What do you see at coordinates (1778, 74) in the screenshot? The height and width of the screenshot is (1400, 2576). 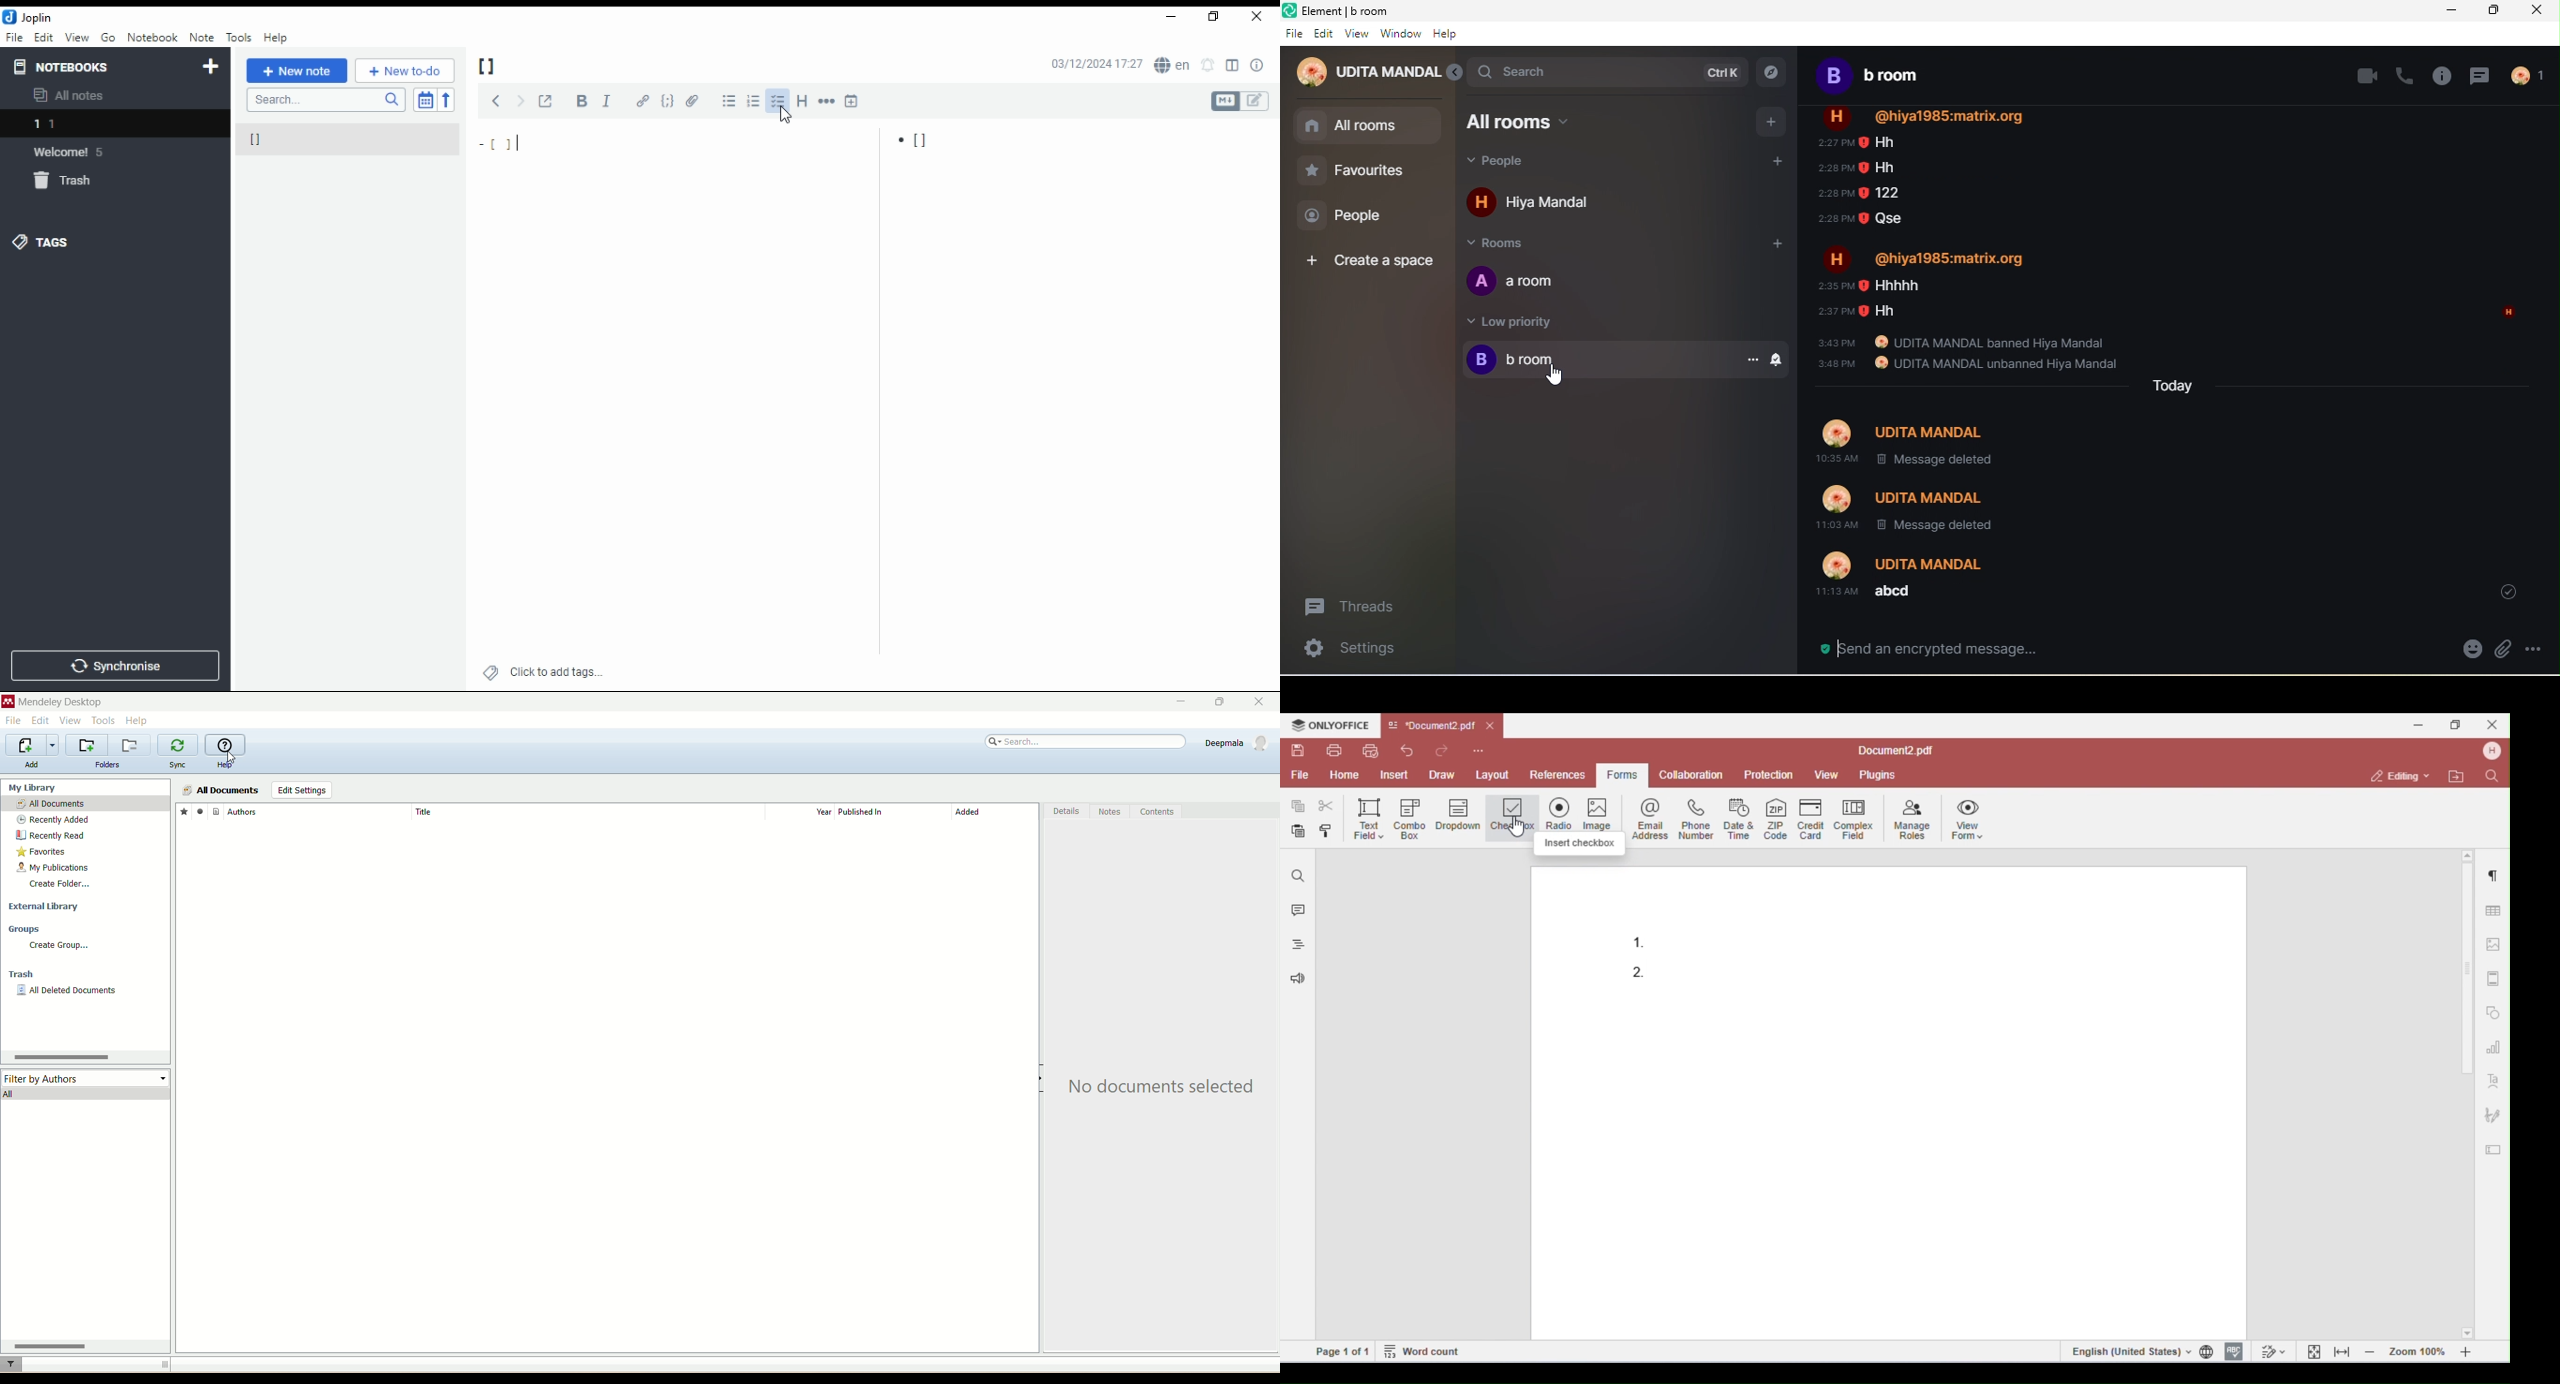 I see `explore` at bounding box center [1778, 74].